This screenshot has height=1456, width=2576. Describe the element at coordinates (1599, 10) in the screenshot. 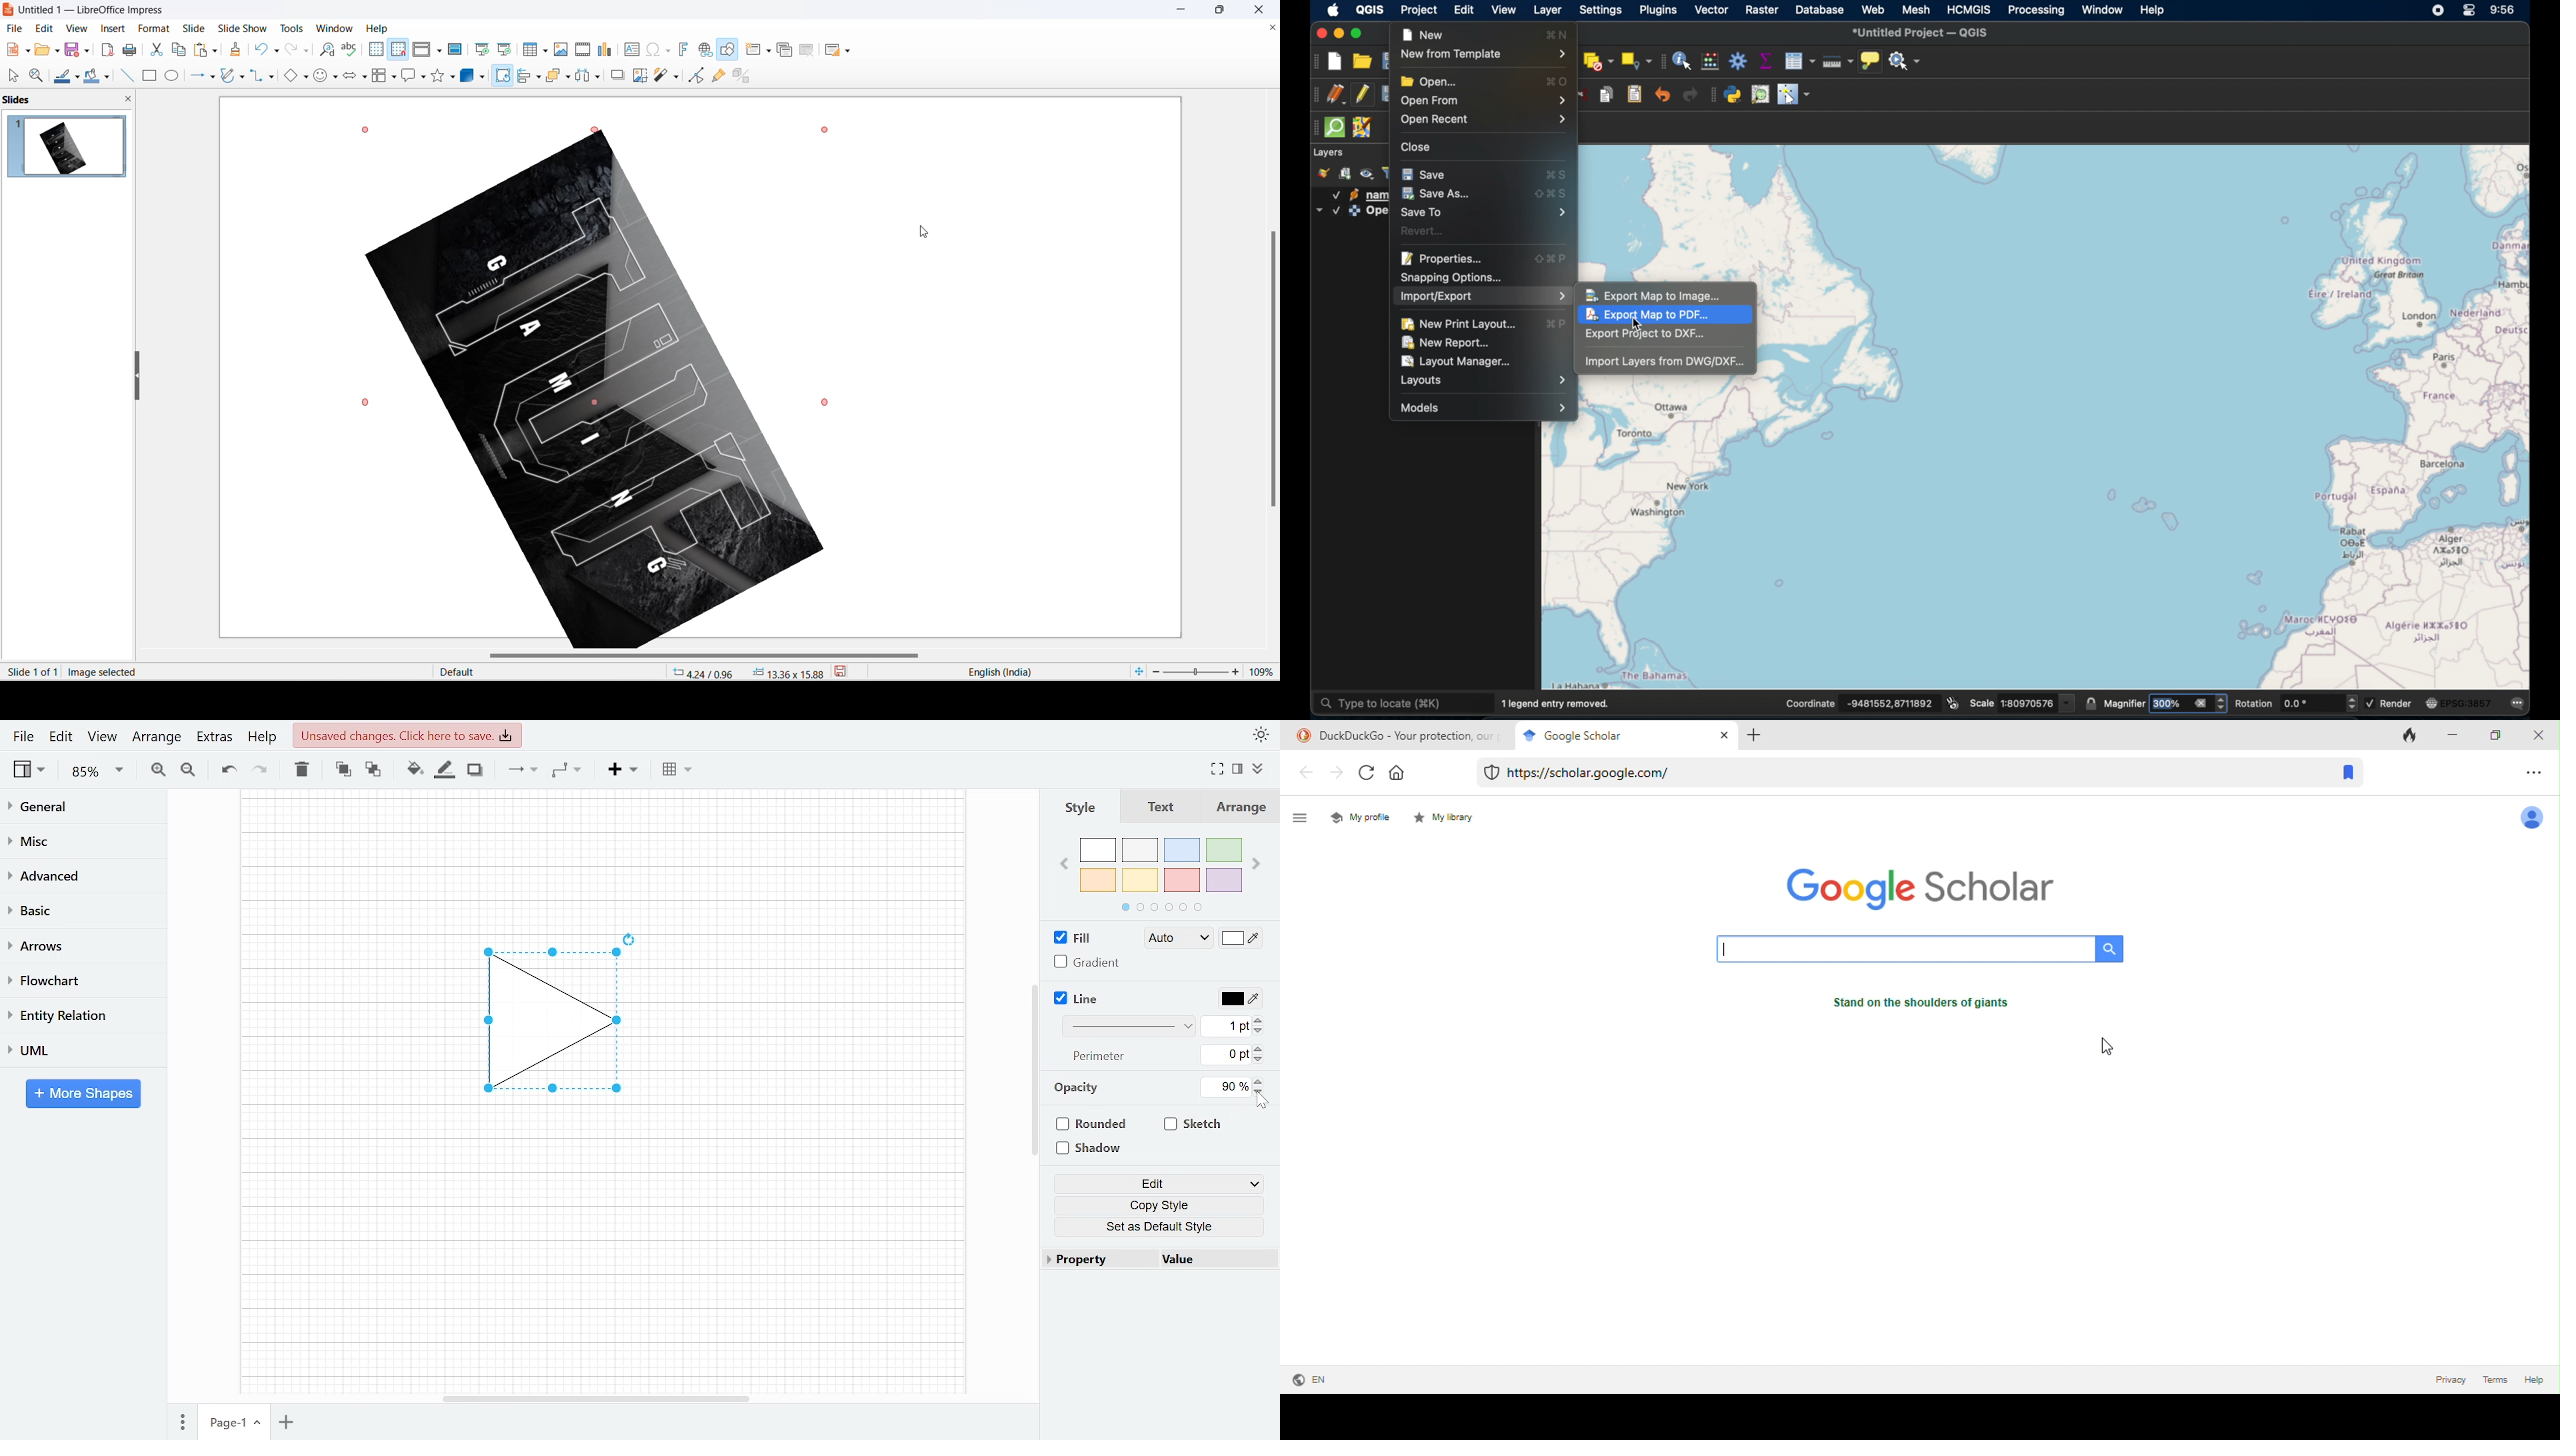

I see `settings` at that location.